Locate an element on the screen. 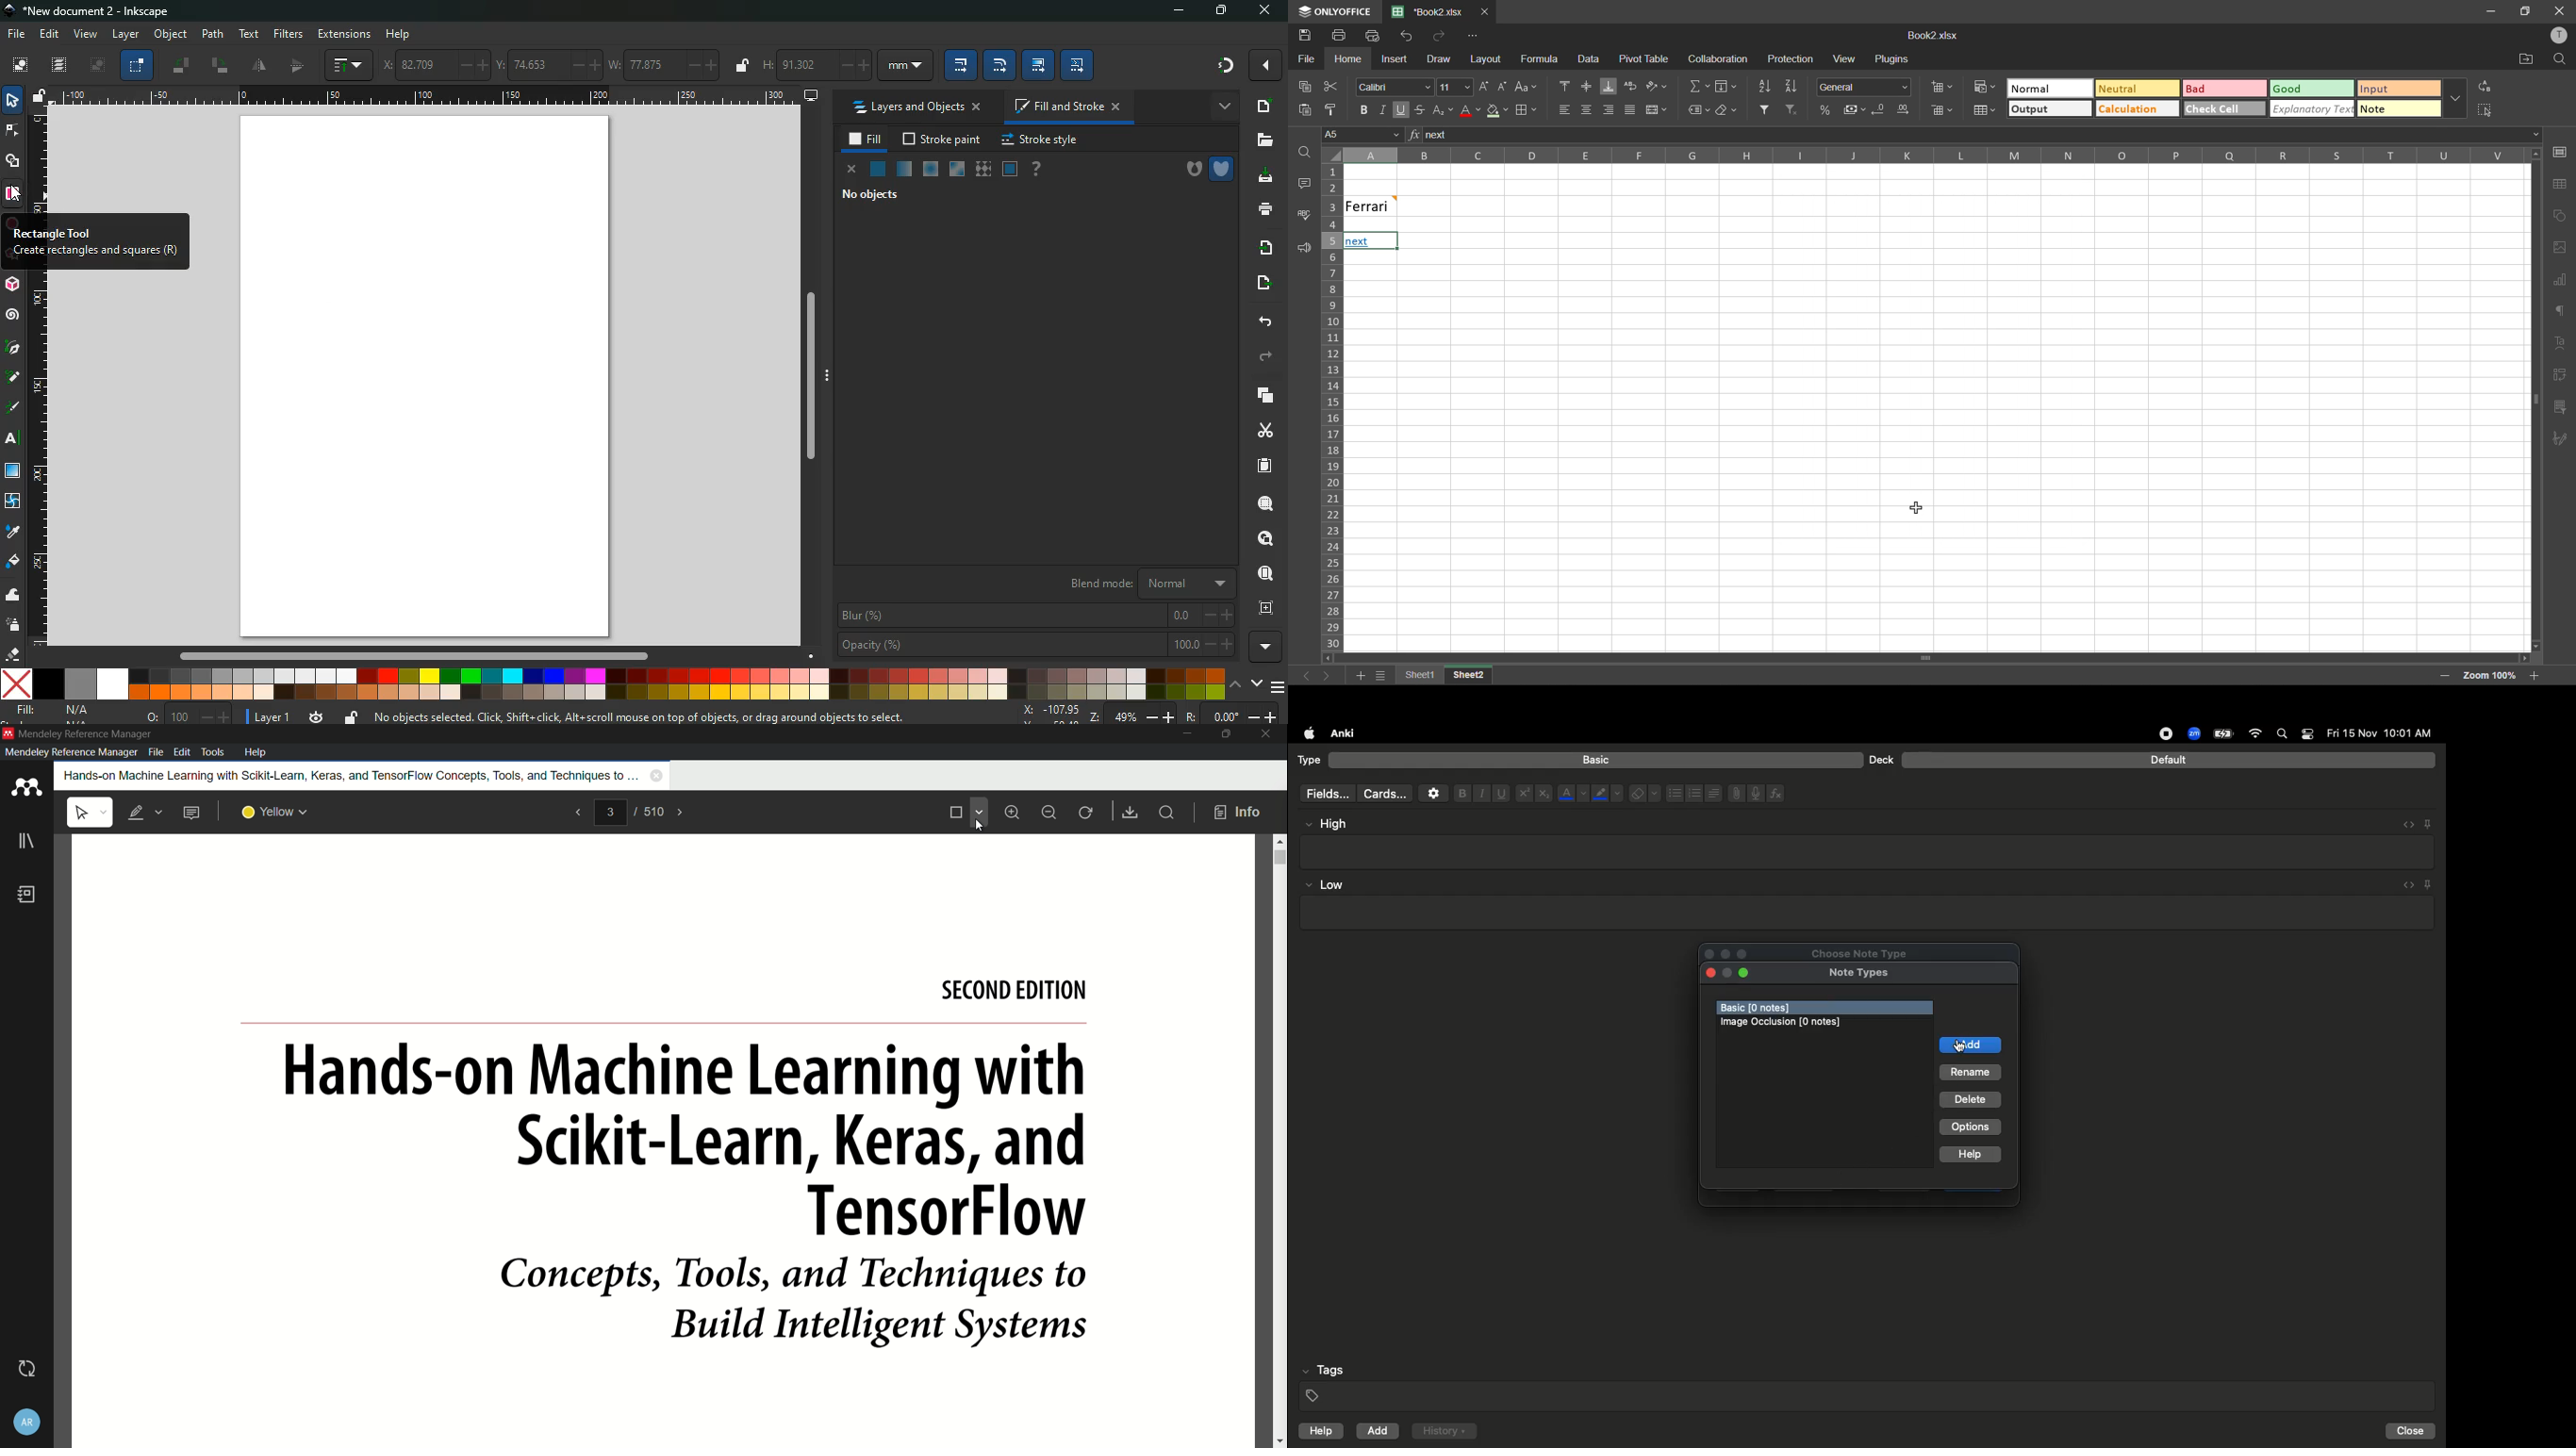  Book2.xlsx is located at coordinates (1931, 36).